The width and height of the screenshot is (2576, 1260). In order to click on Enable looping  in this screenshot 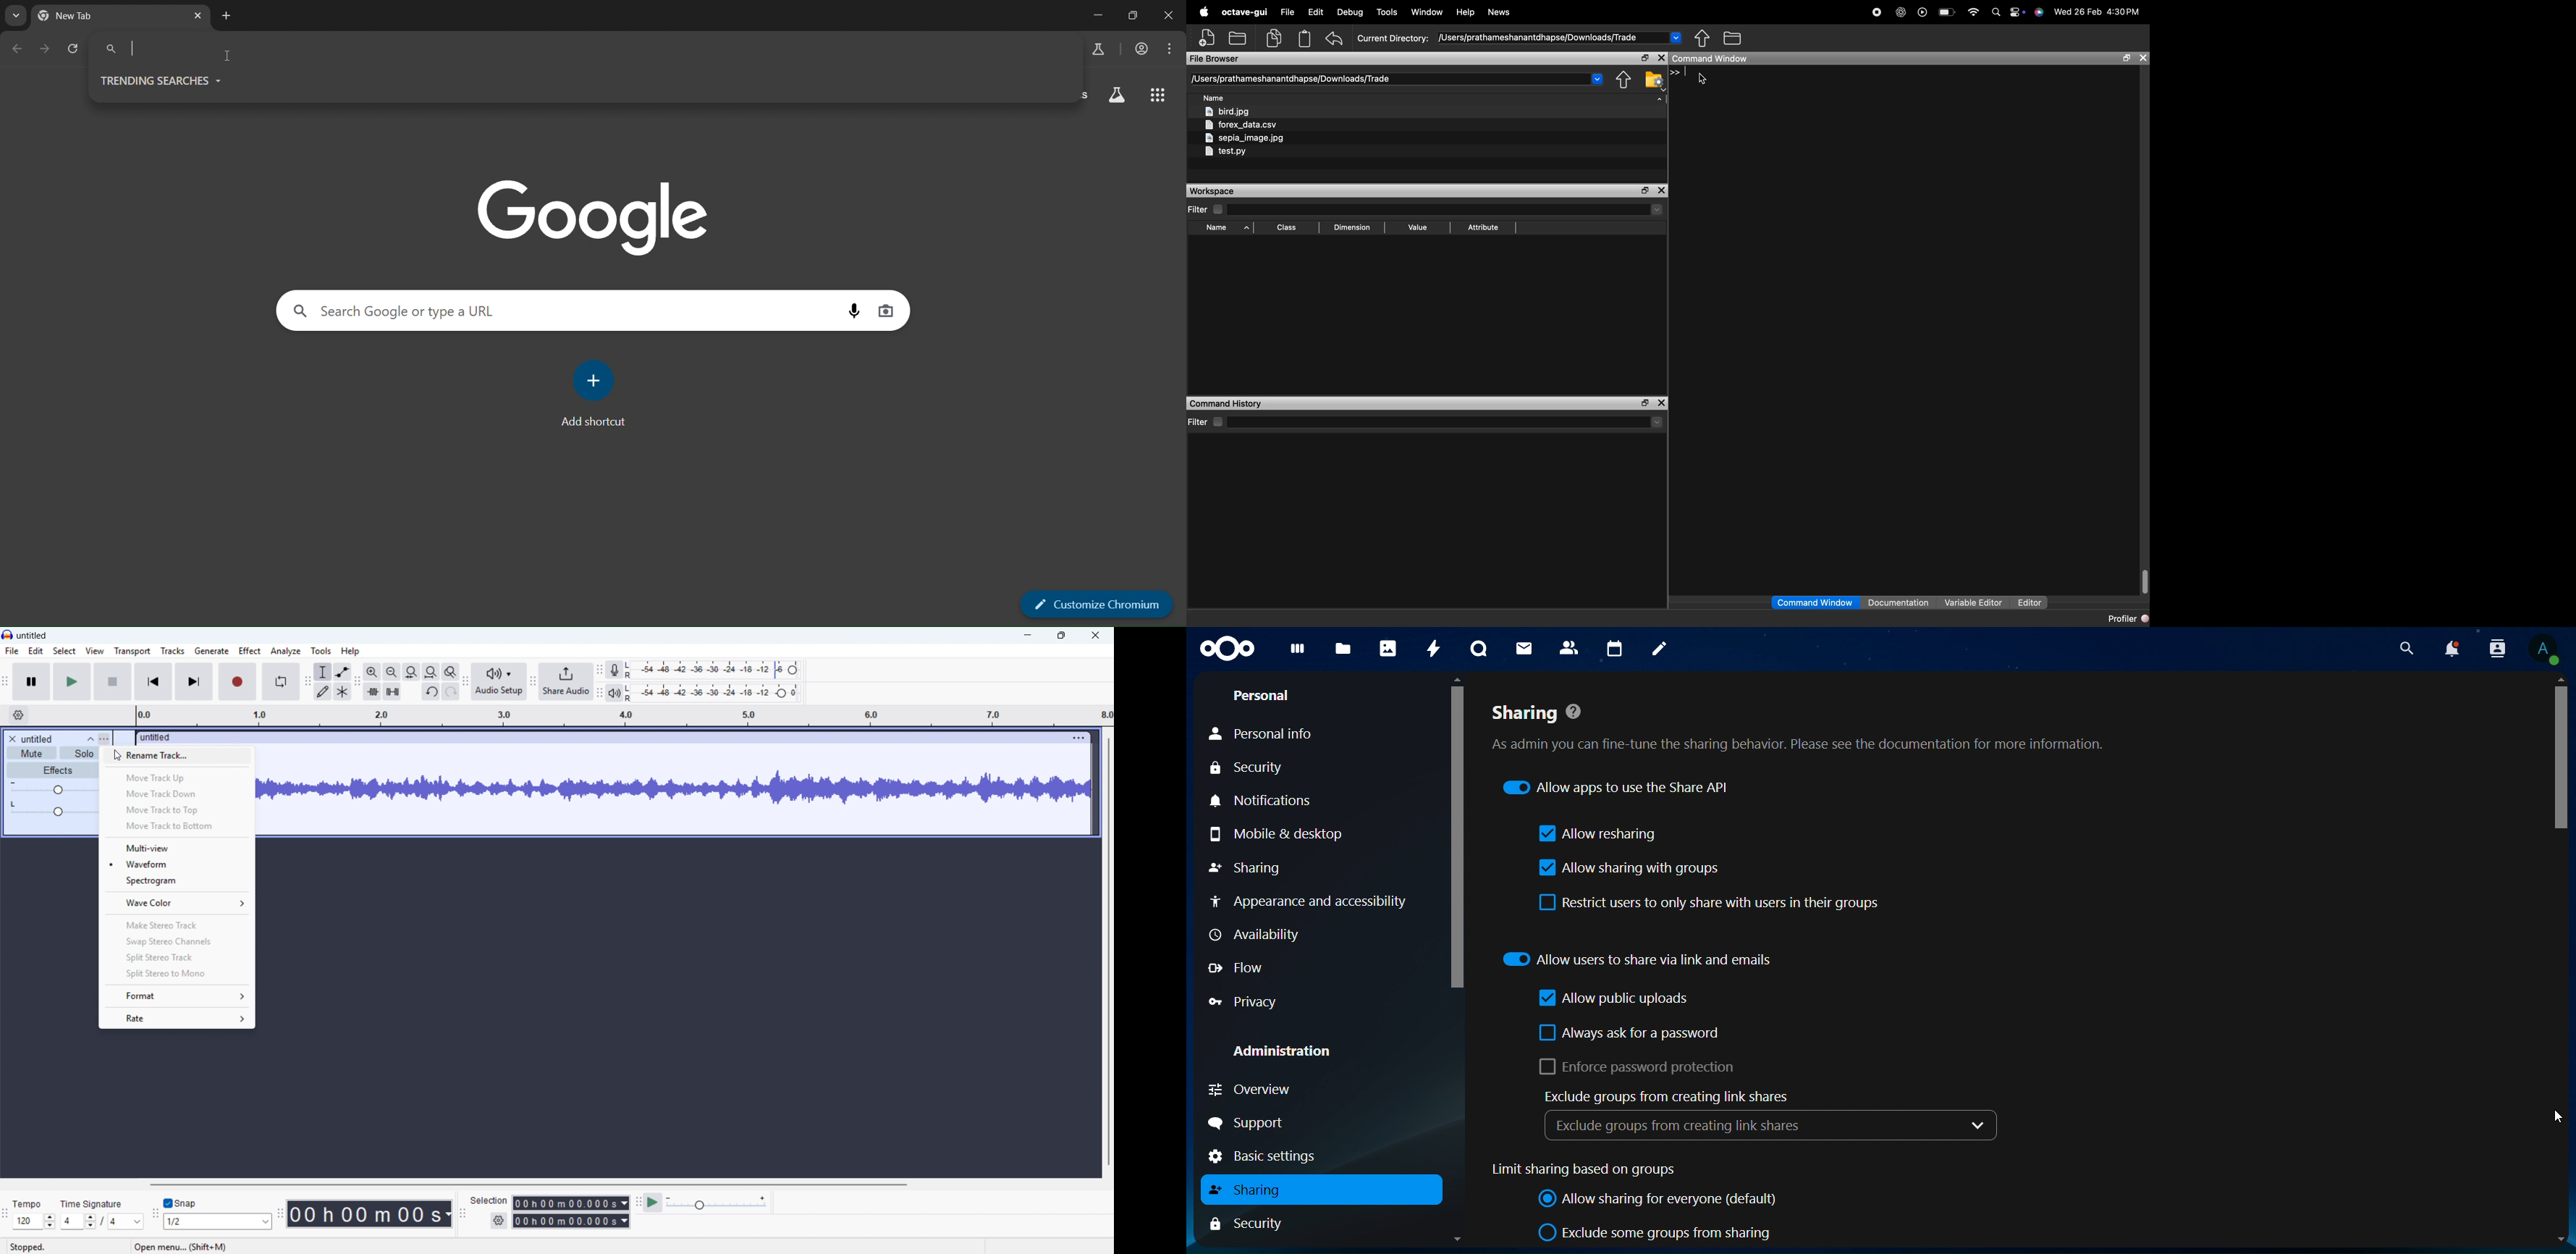, I will do `click(280, 682)`.